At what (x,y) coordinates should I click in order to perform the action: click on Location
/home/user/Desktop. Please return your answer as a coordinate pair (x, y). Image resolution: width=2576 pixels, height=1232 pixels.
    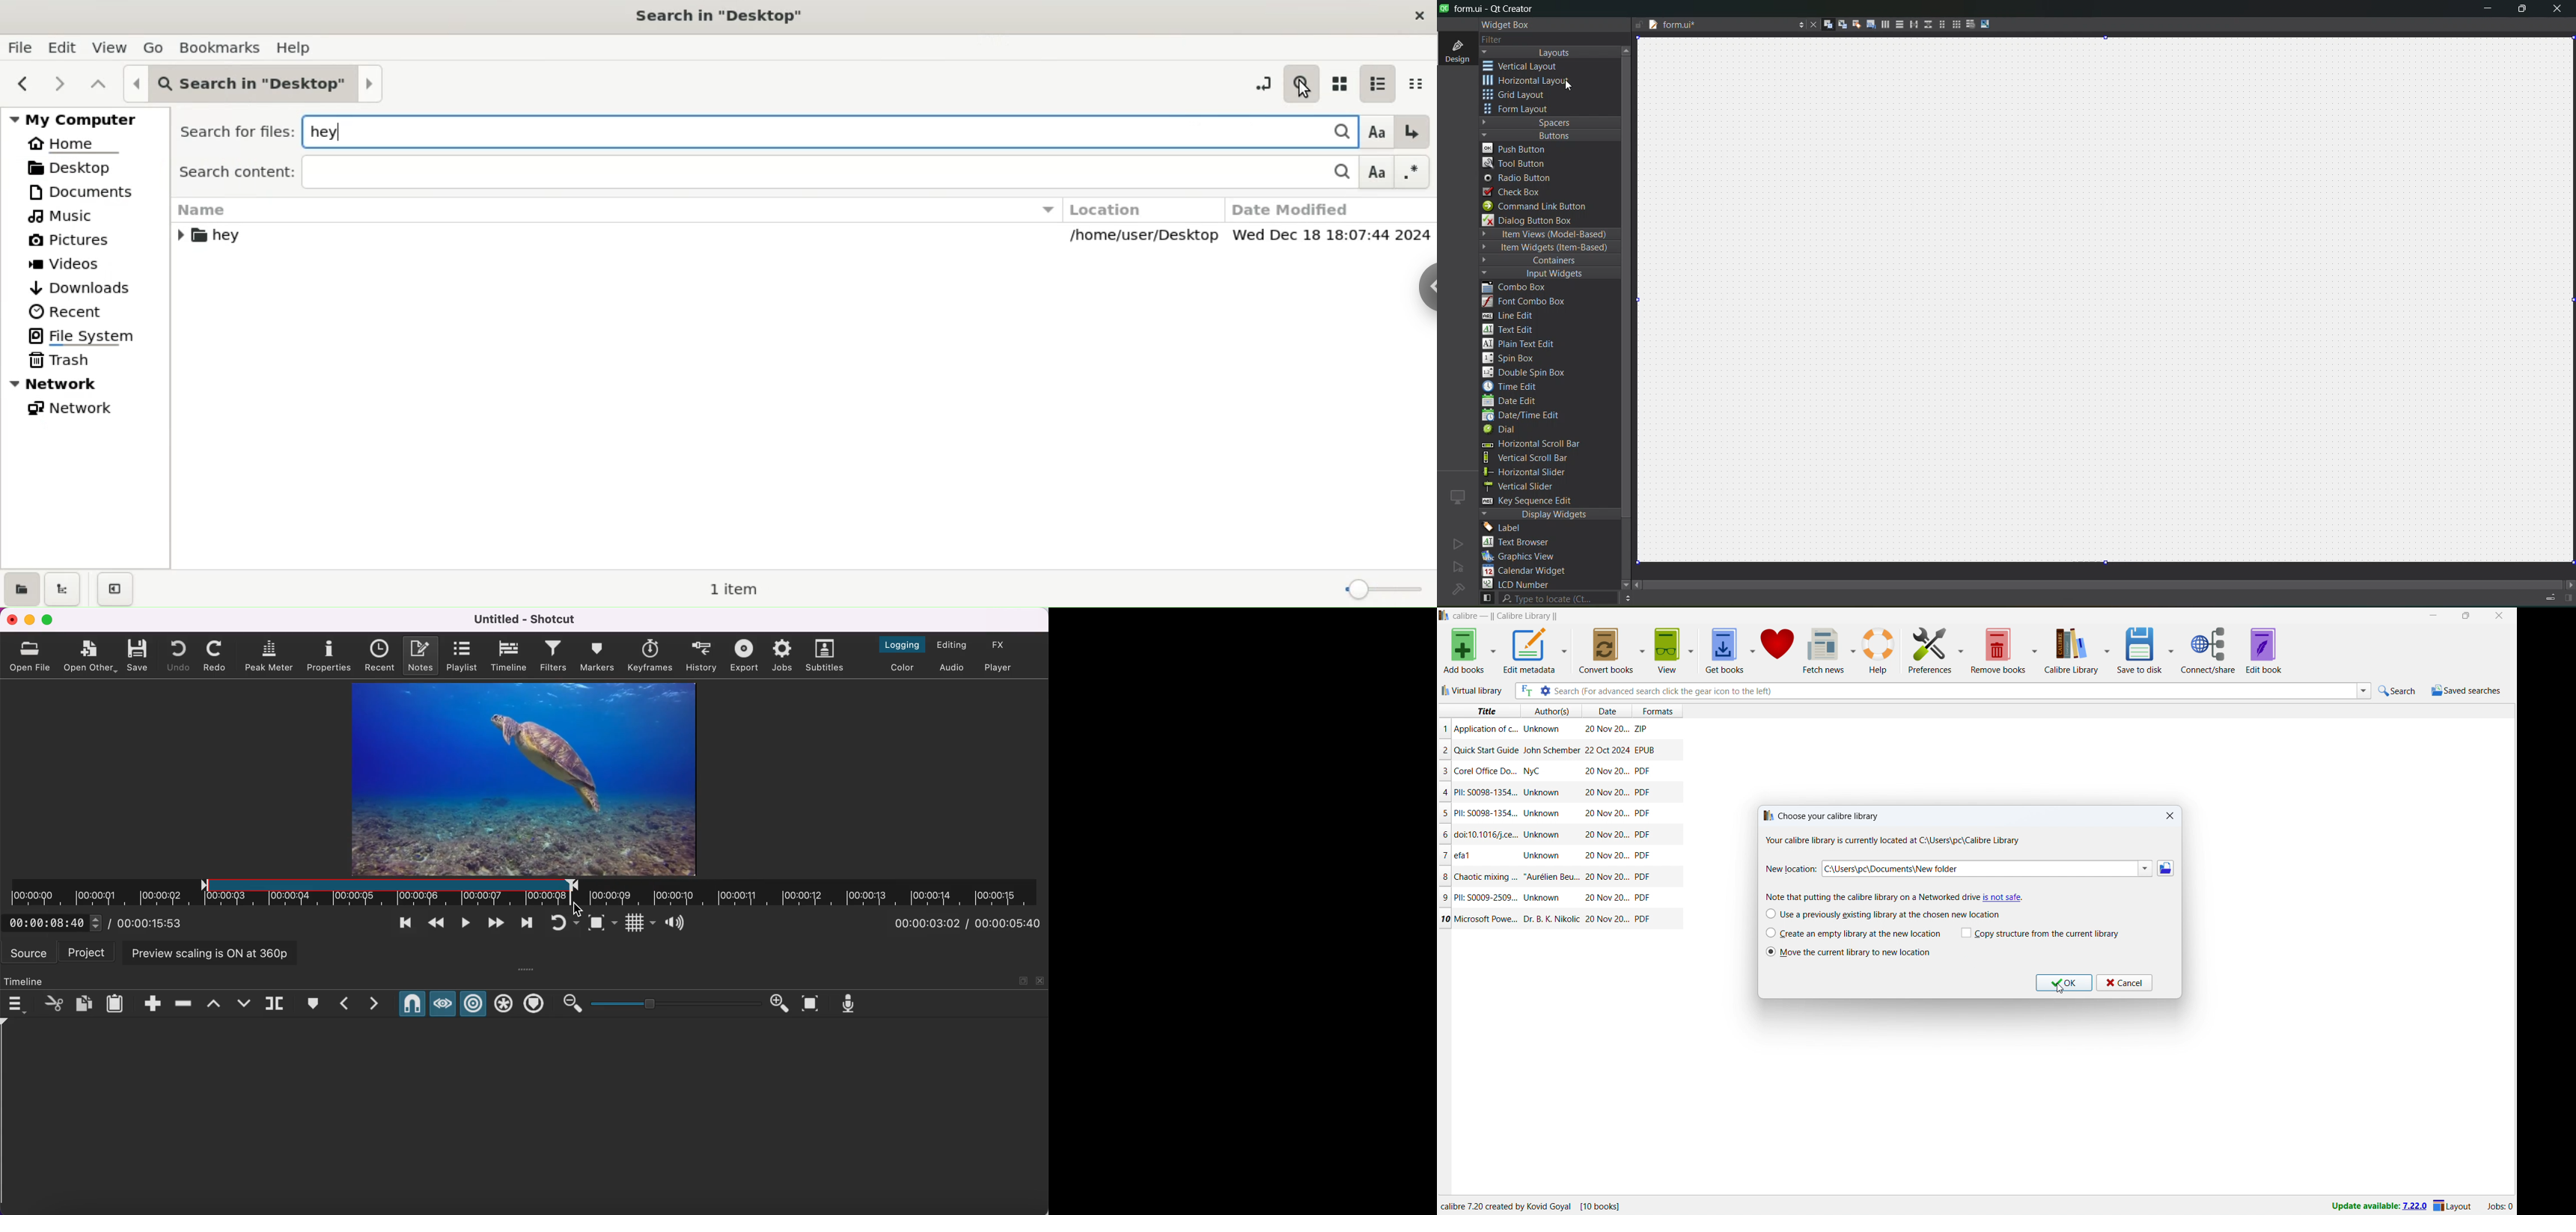
    Looking at the image, I should click on (1139, 221).